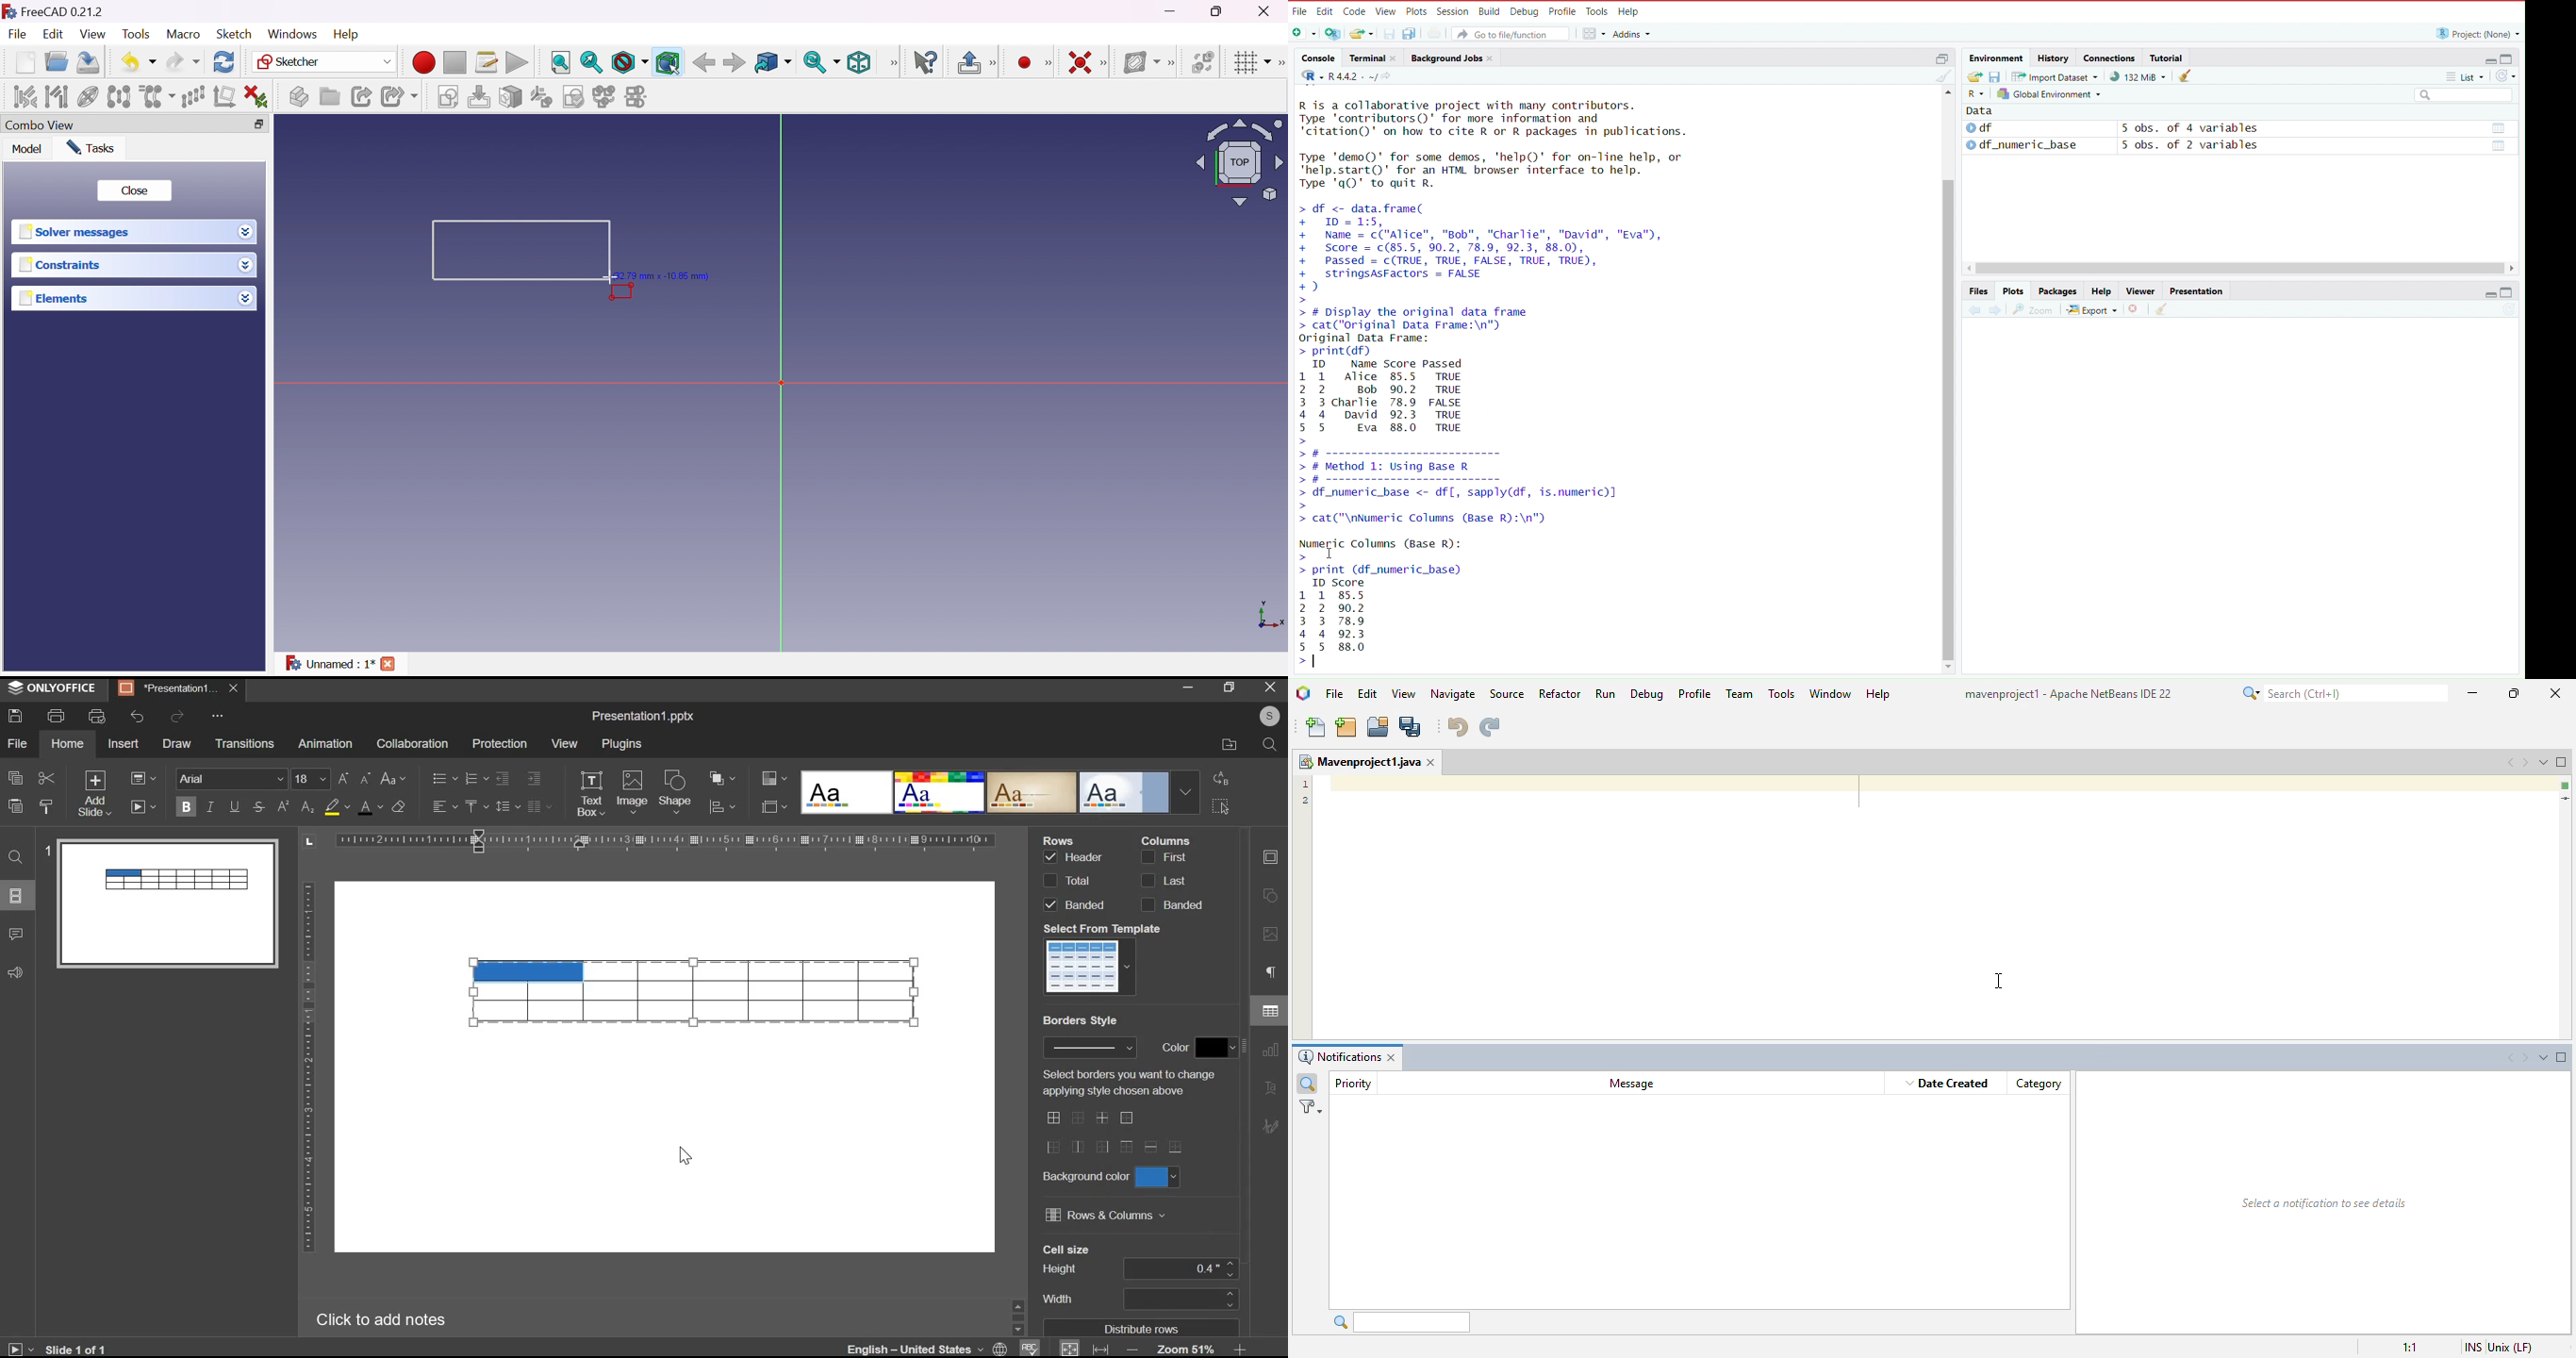 The width and height of the screenshot is (2576, 1372). I want to click on slide size, so click(773, 806).